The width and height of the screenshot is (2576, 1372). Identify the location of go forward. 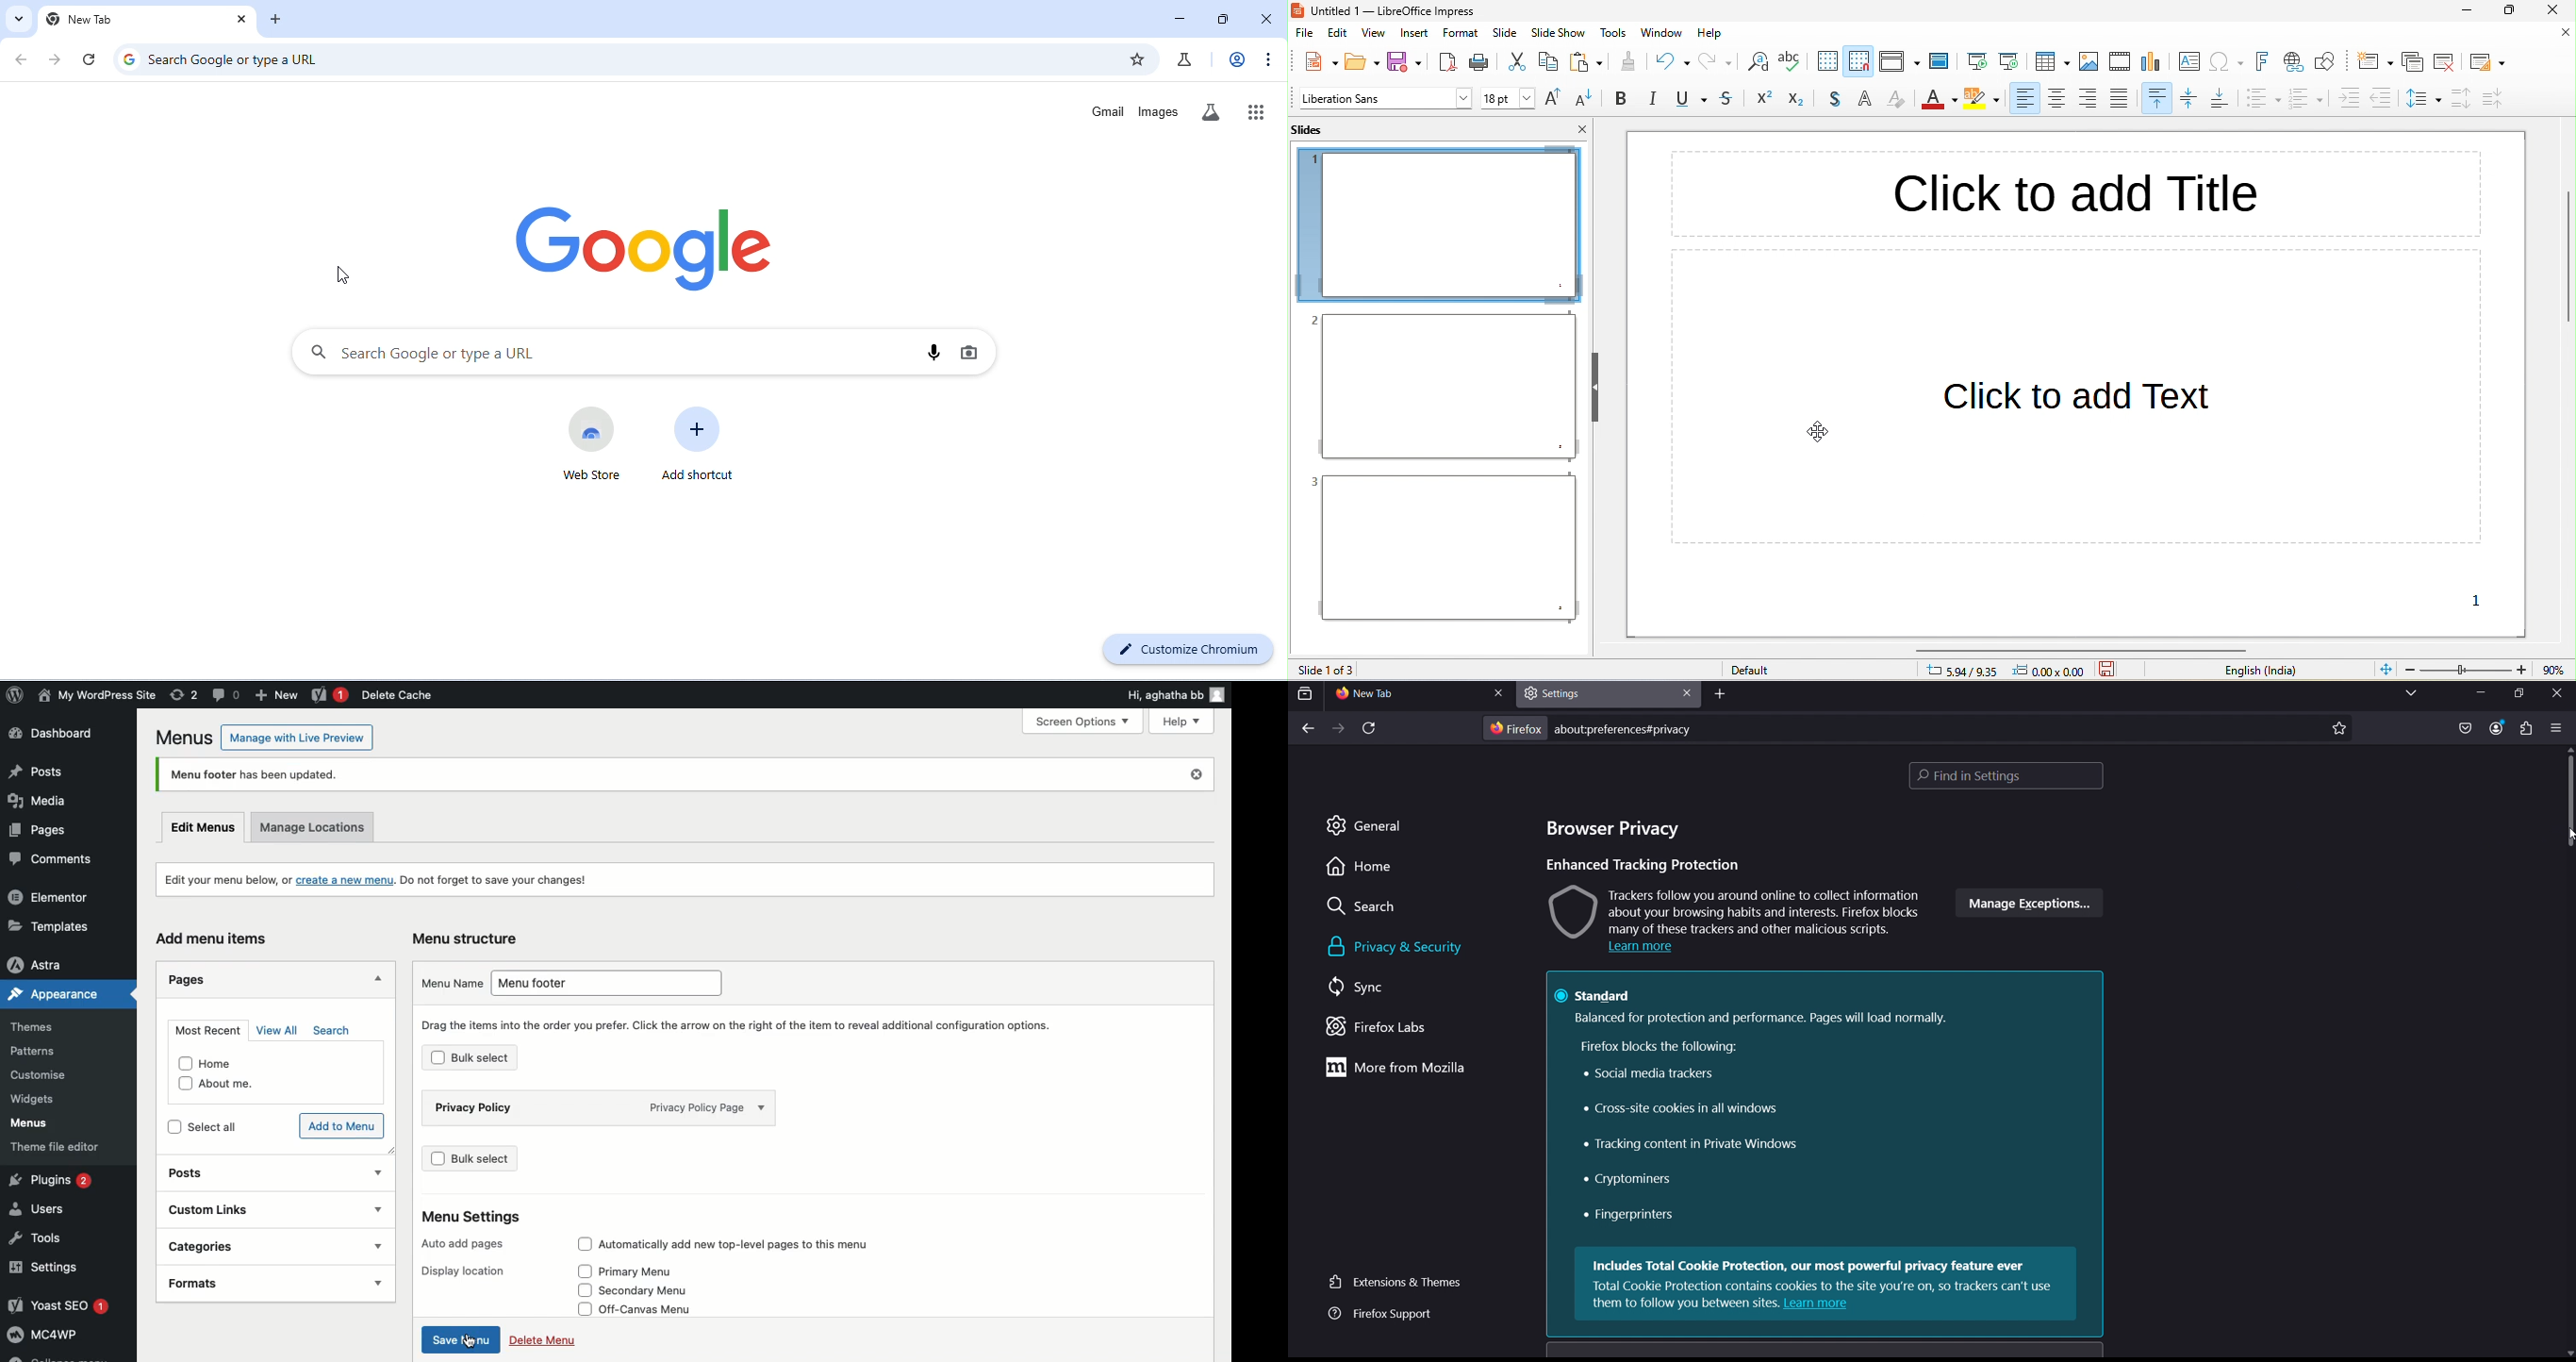
(55, 59).